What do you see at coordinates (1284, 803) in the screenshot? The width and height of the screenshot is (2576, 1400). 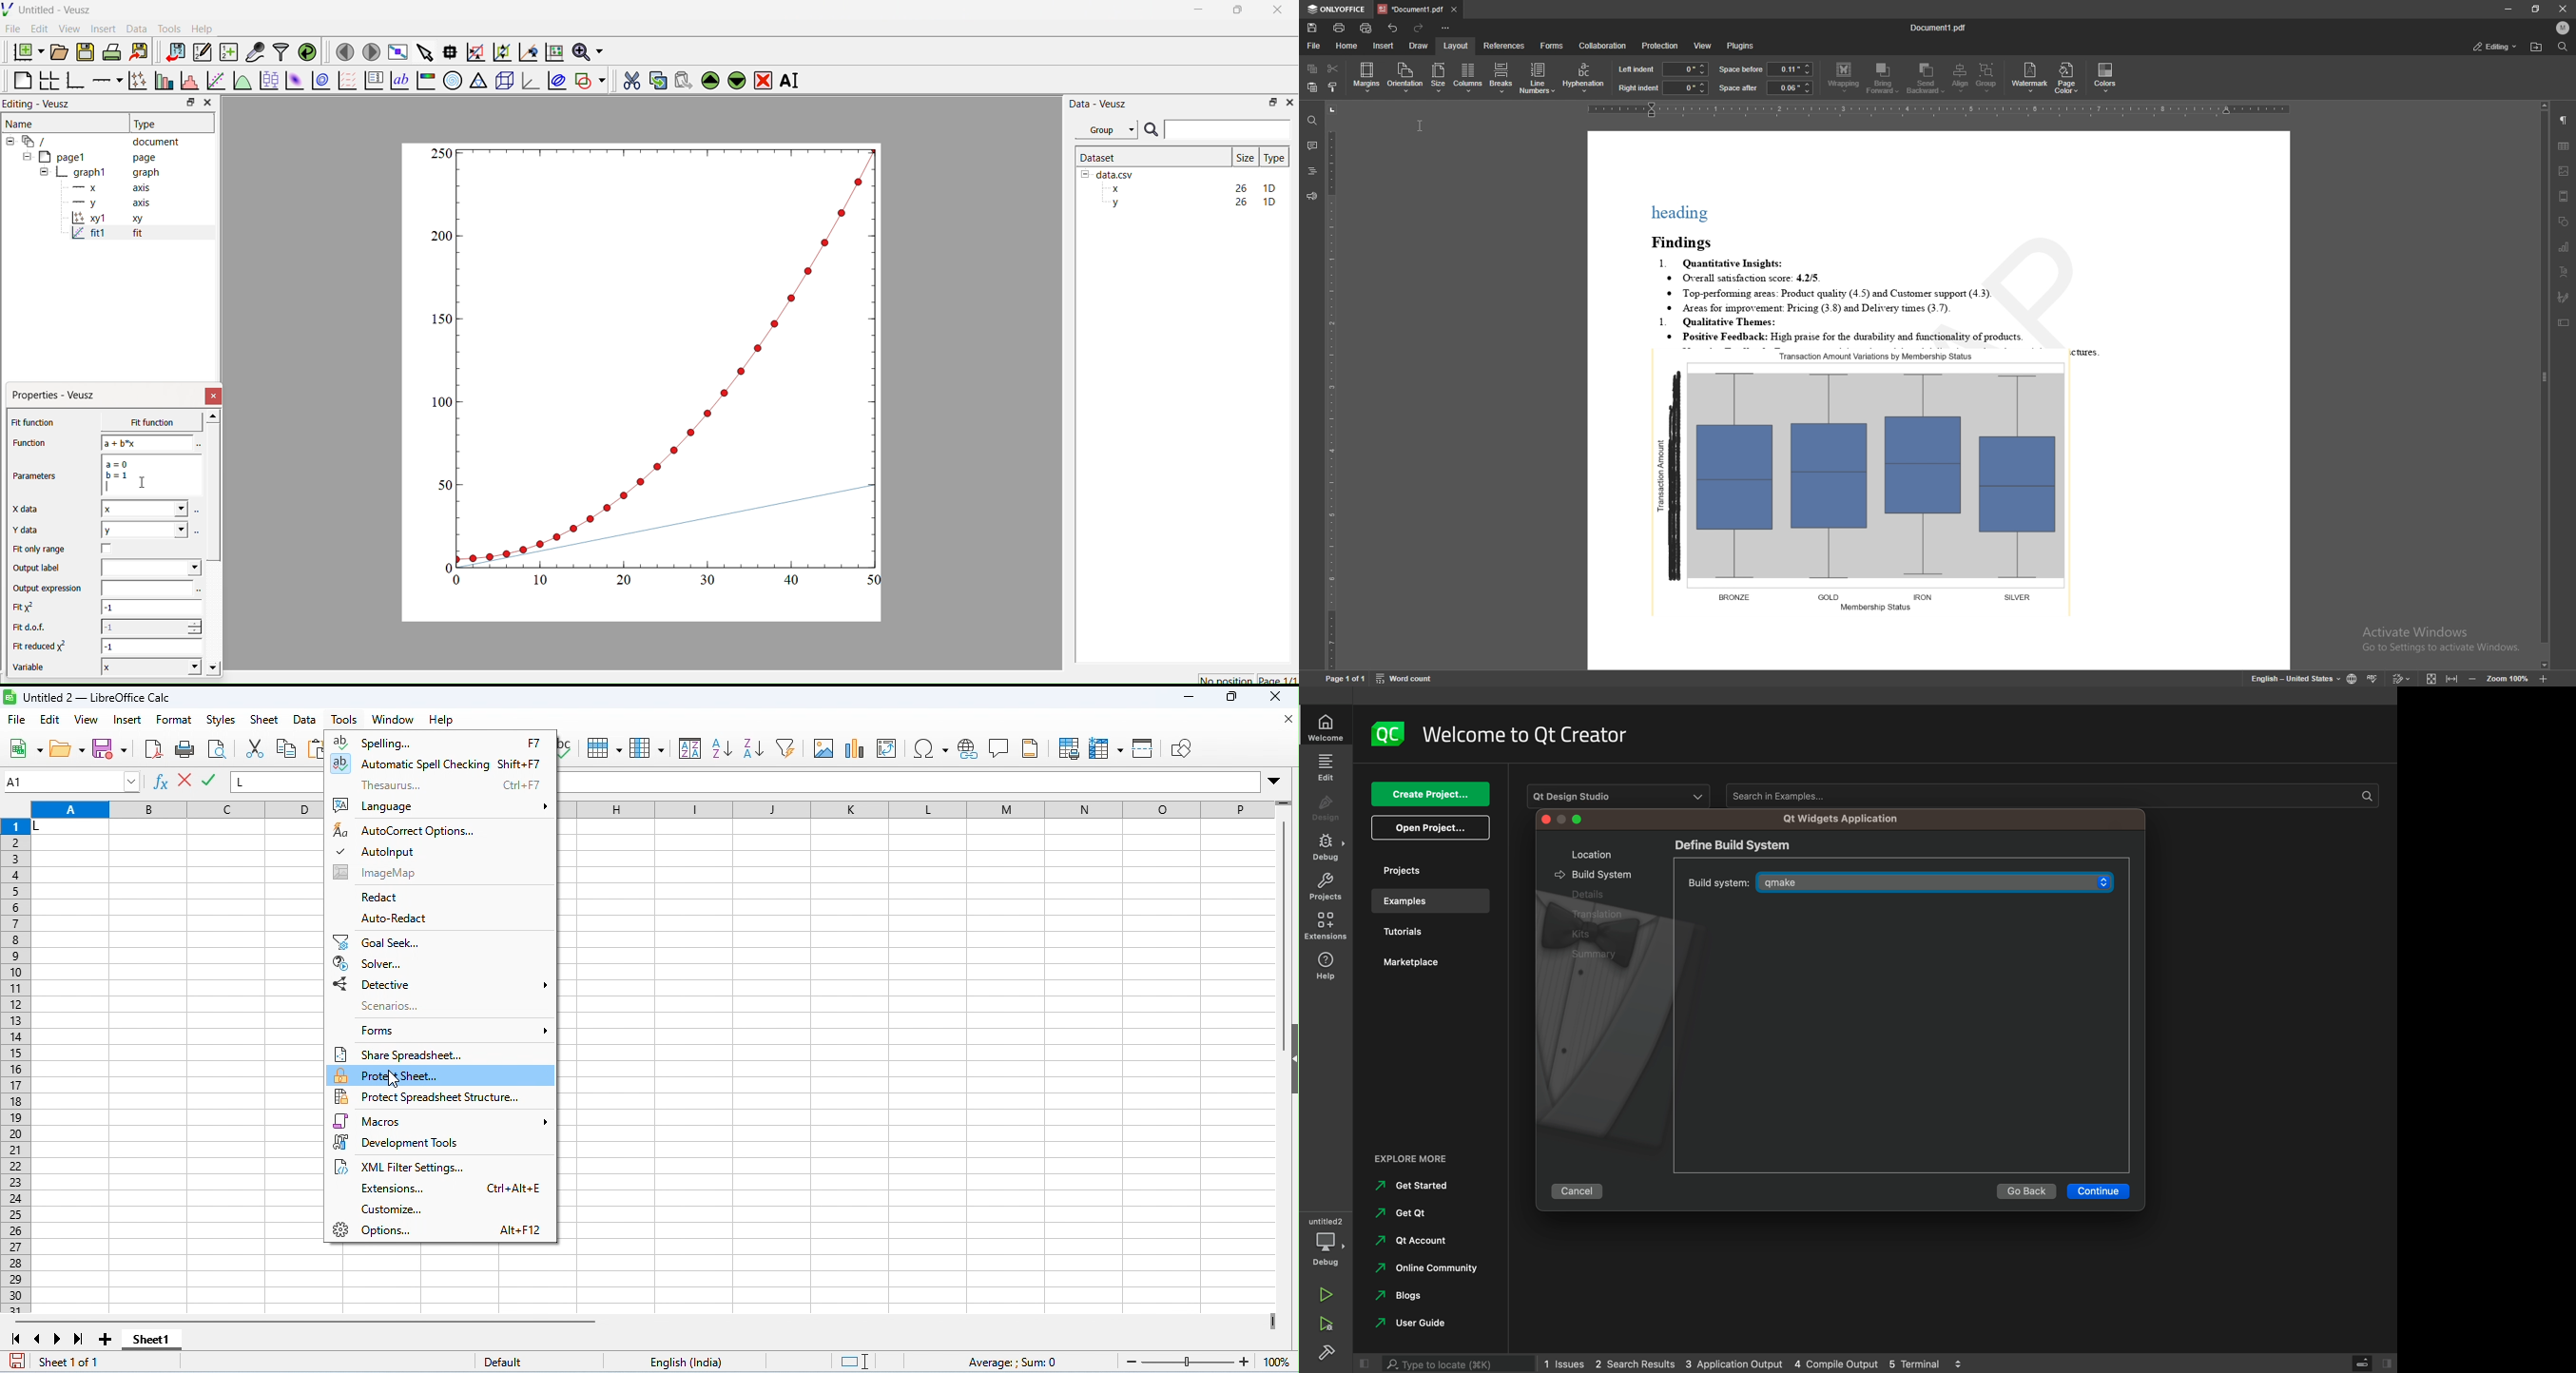 I see `drag to view rows` at bounding box center [1284, 803].